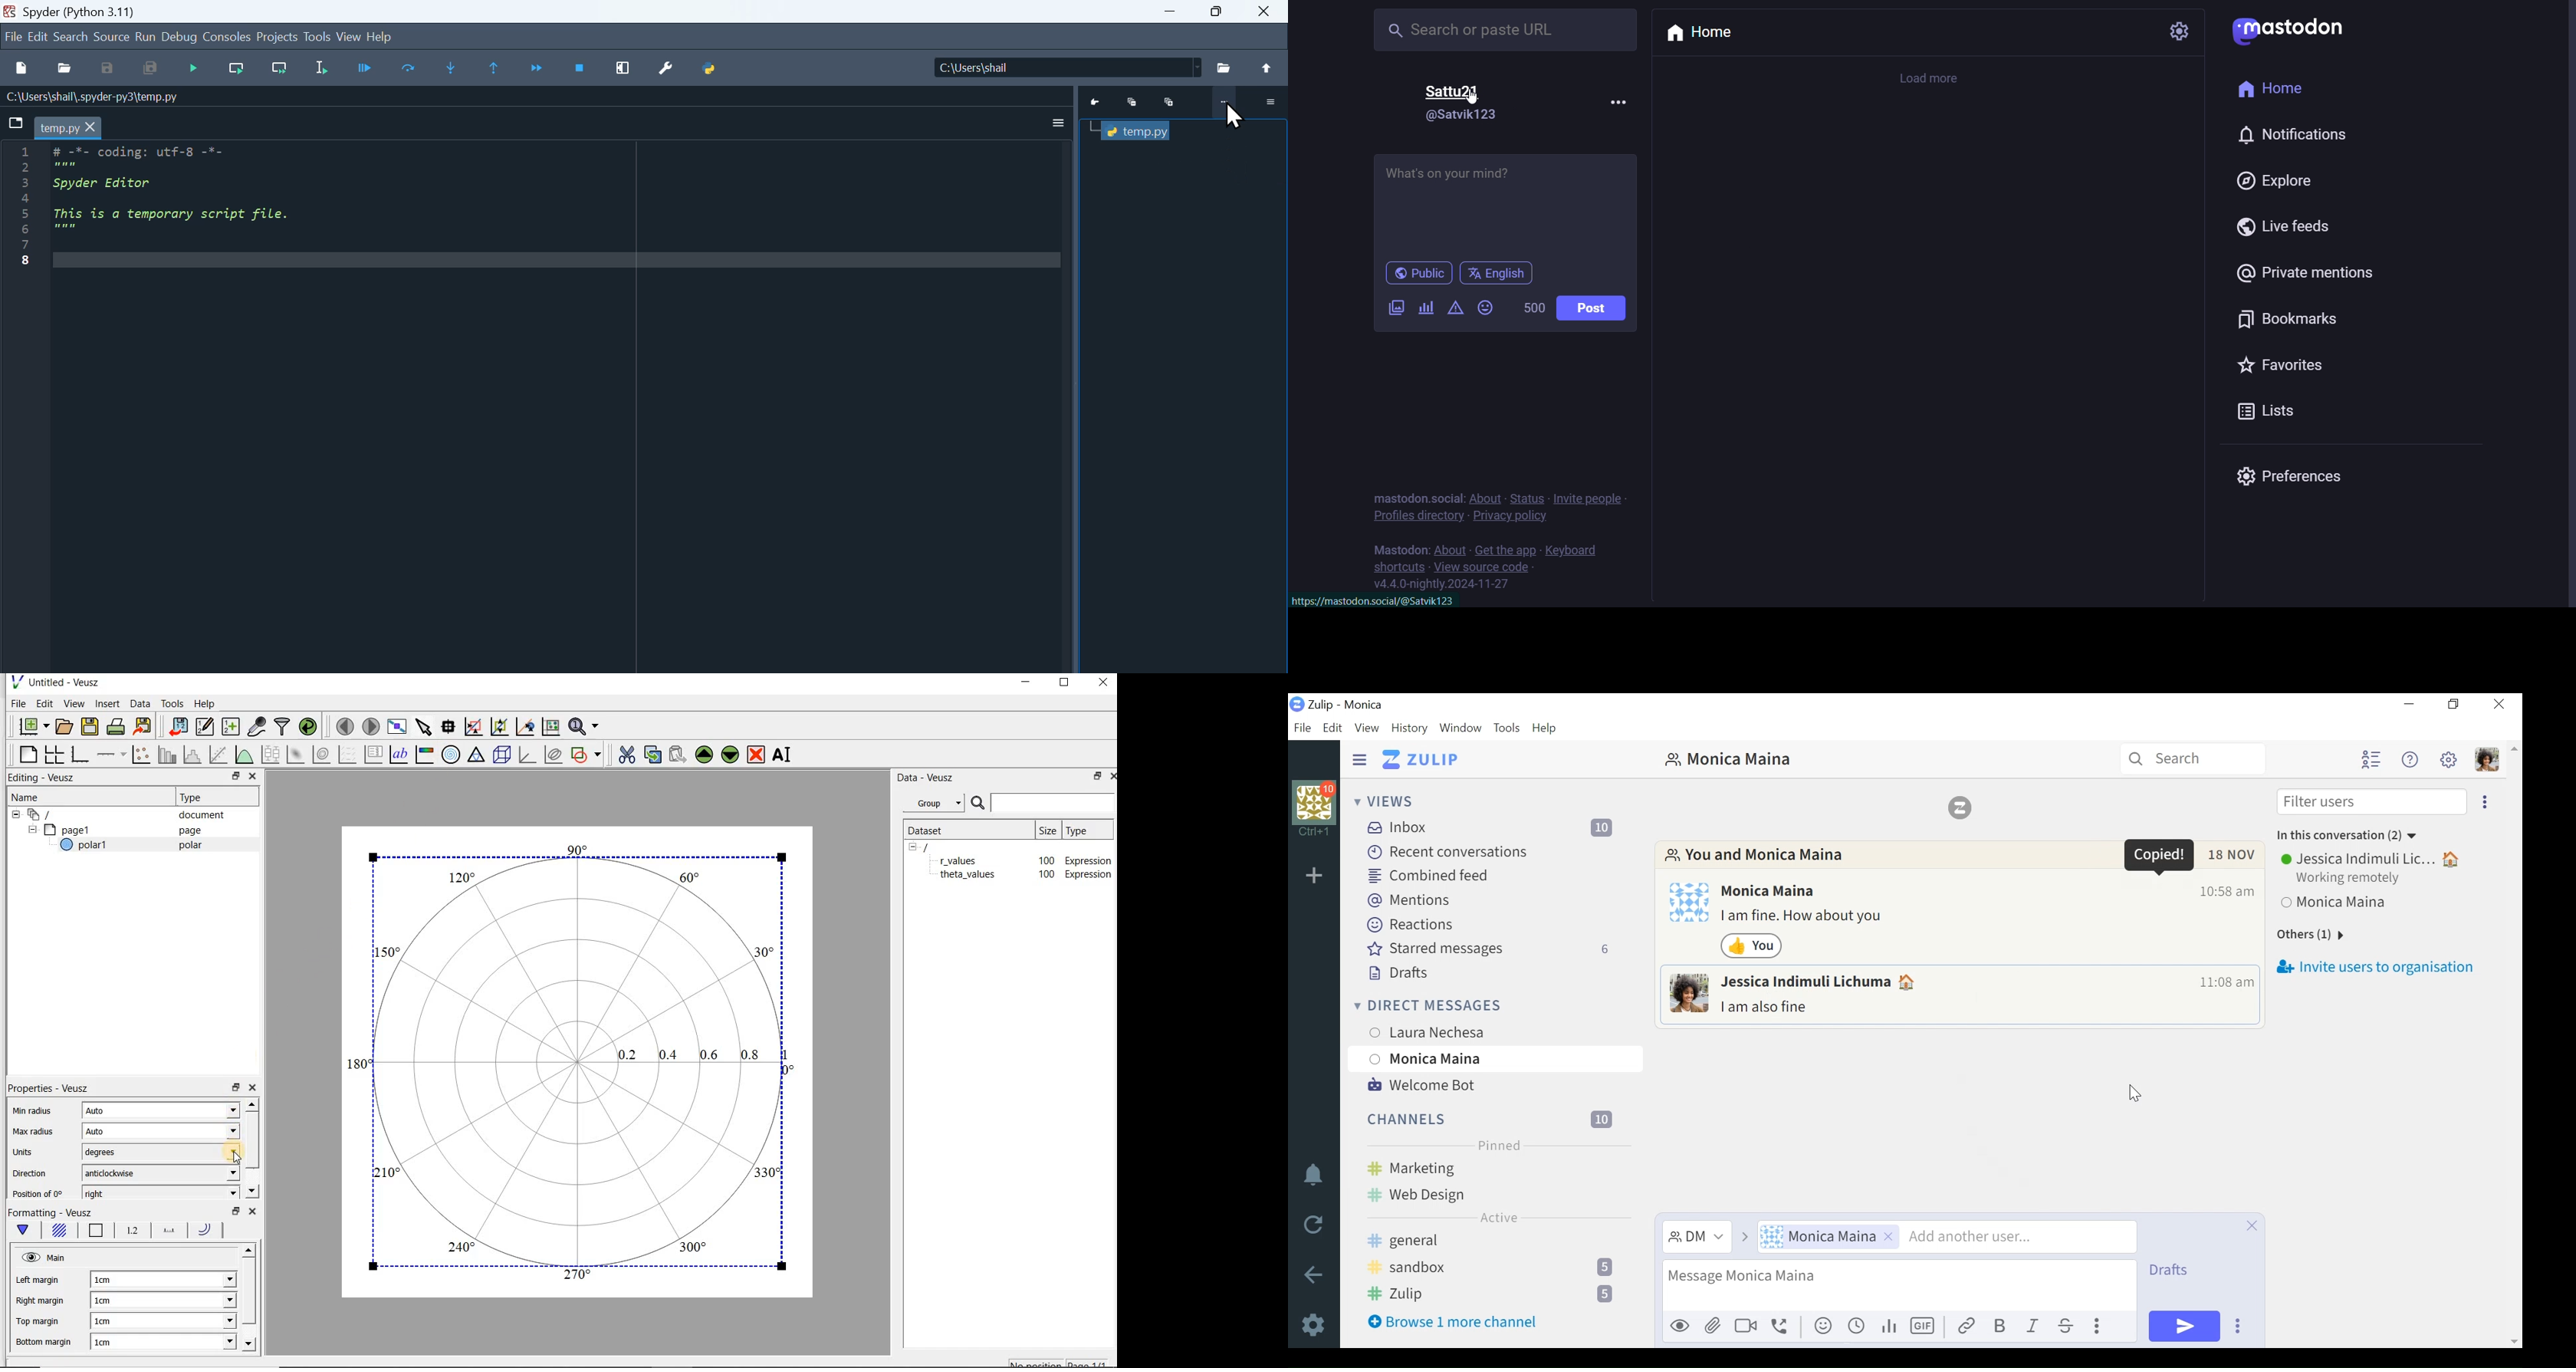  Describe the element at coordinates (207, 1301) in the screenshot. I see ` Right margin dropdown` at that location.